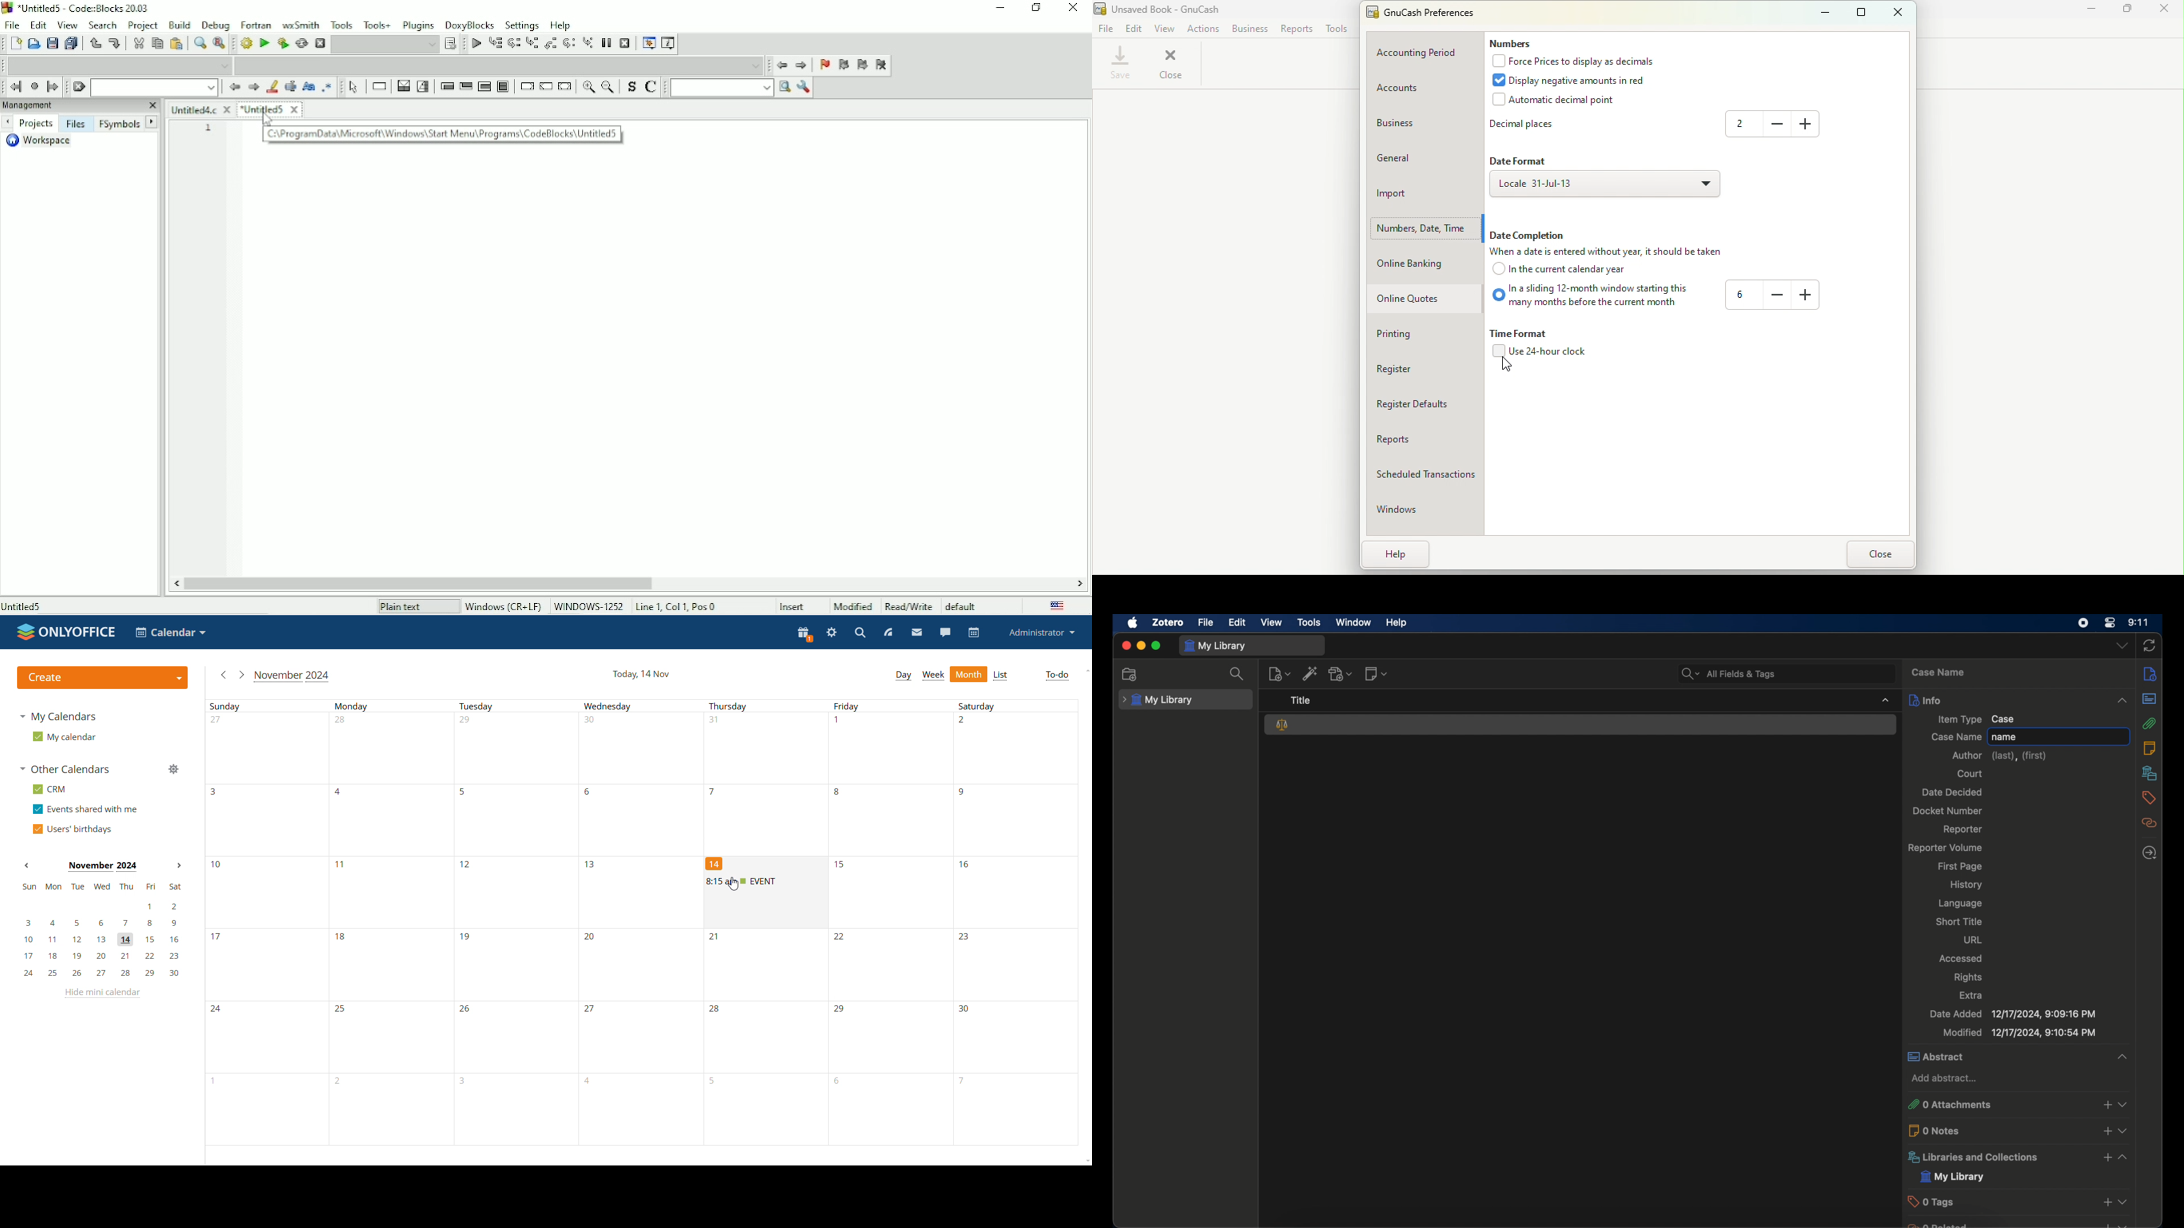 The width and height of the screenshot is (2184, 1232). What do you see at coordinates (860, 632) in the screenshot?
I see `search` at bounding box center [860, 632].